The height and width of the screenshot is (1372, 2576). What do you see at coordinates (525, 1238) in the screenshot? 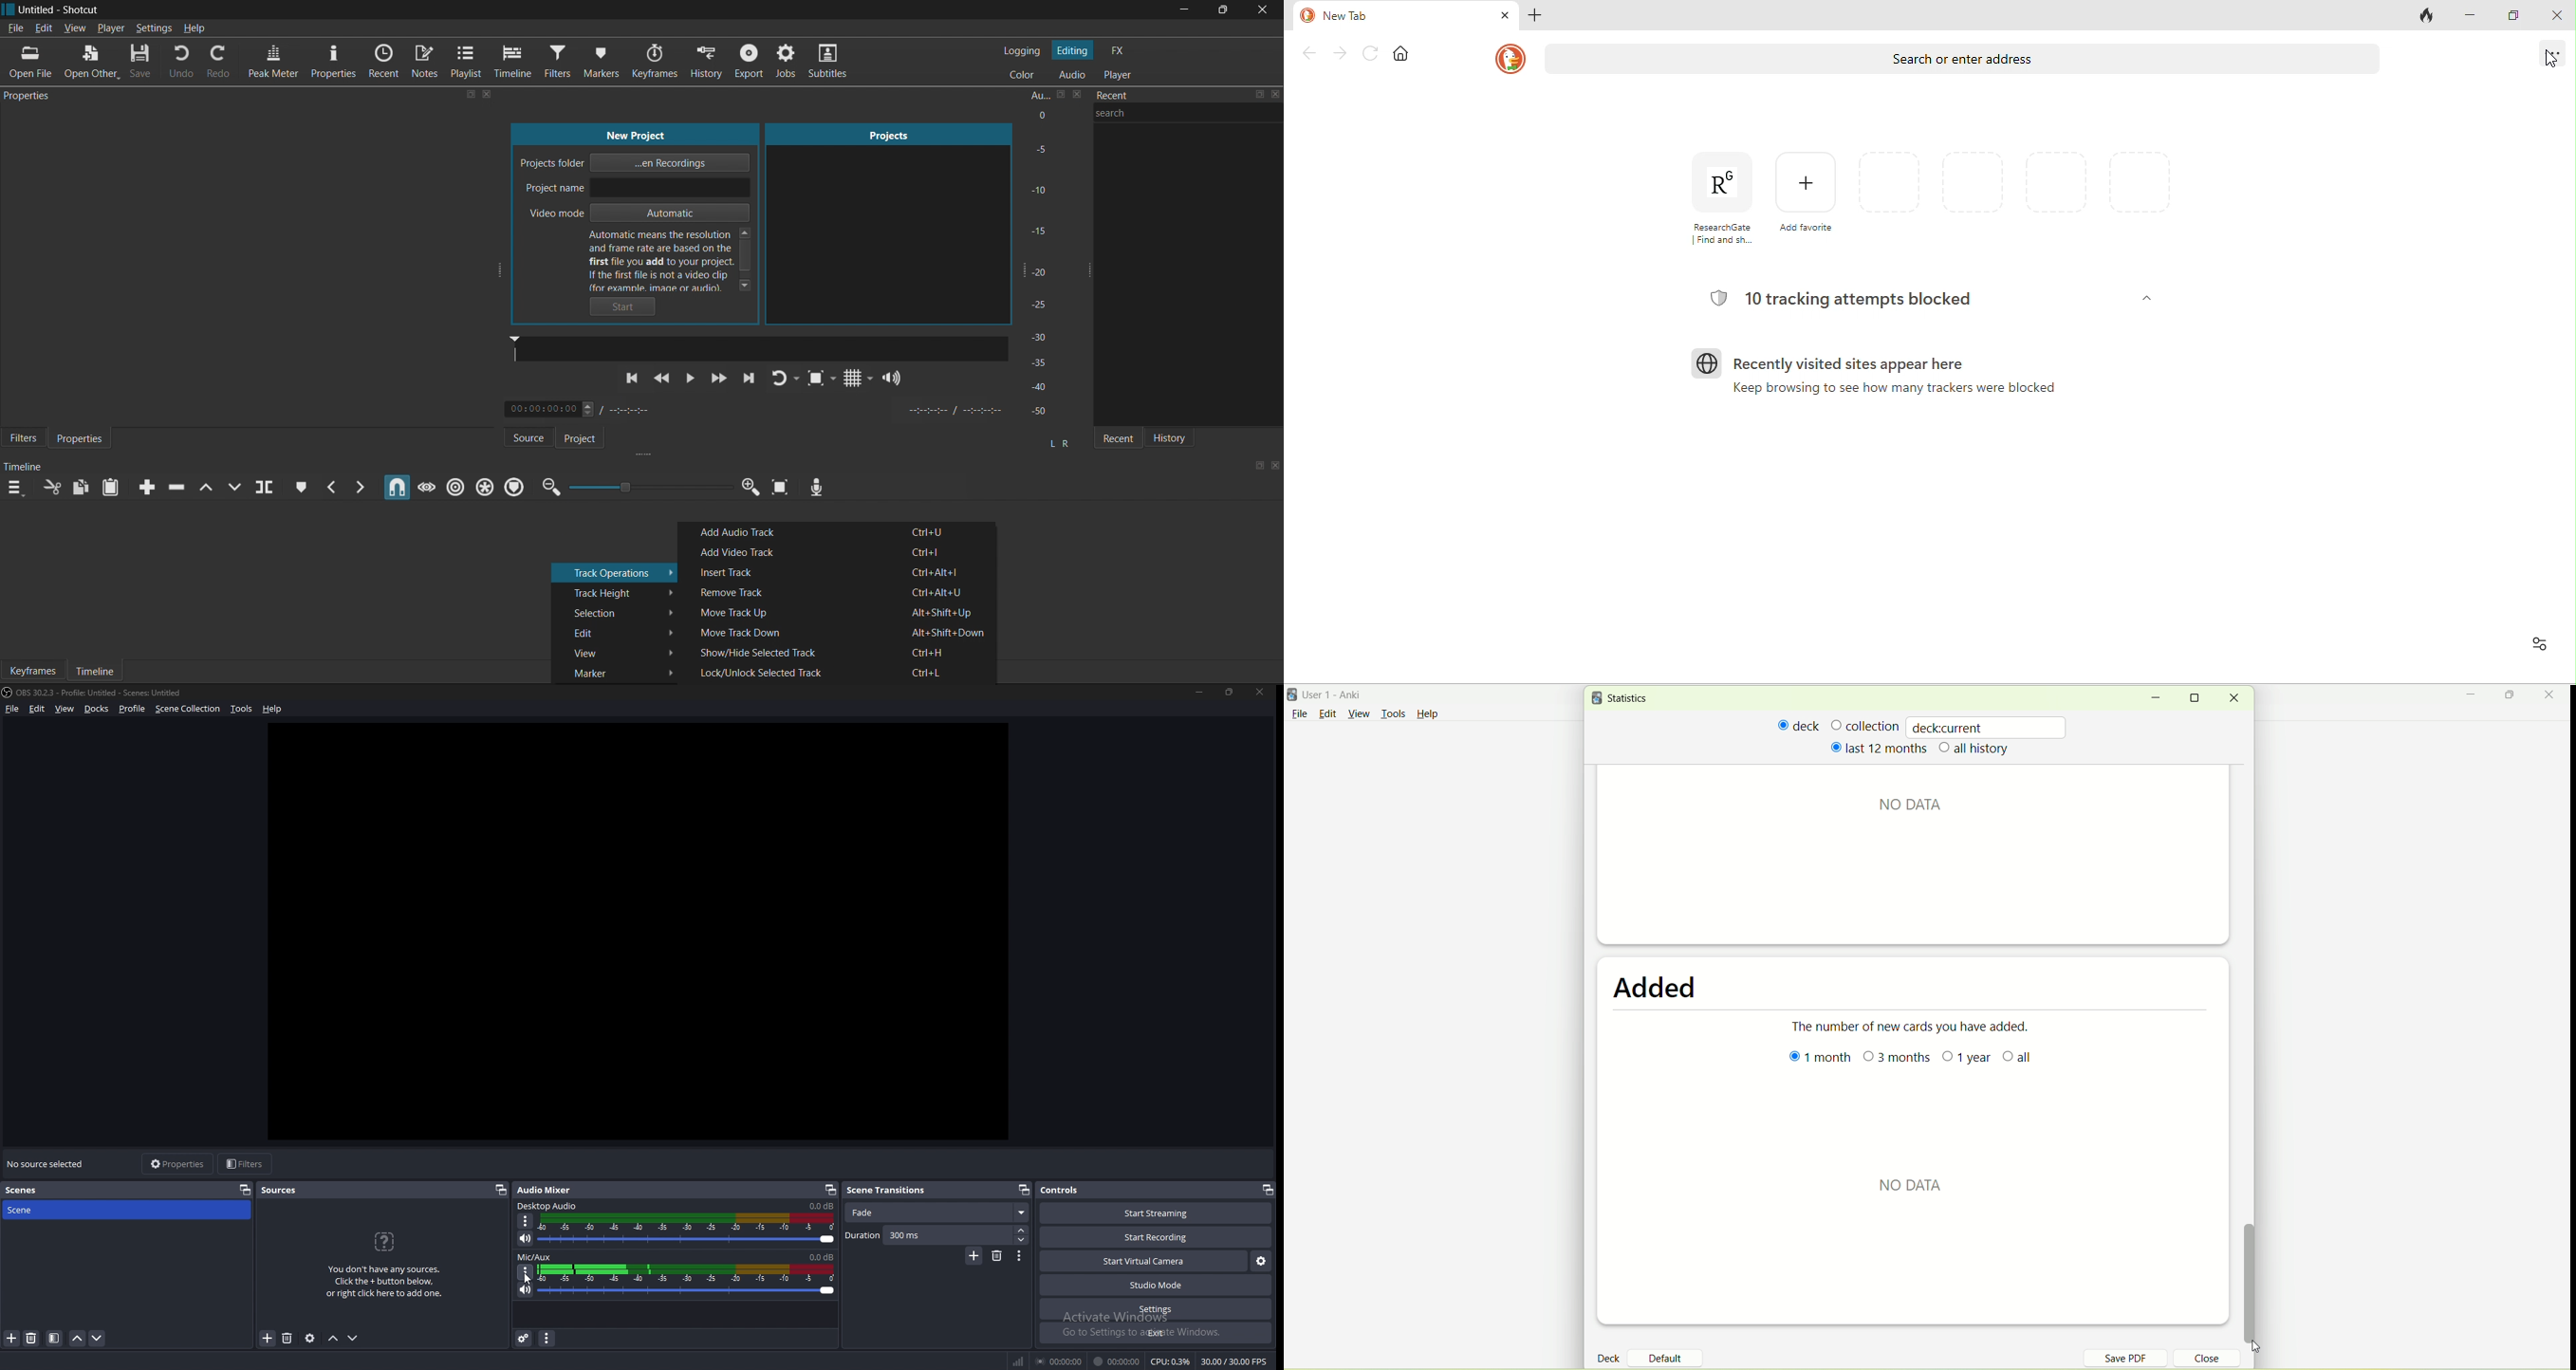
I see `desktop audio` at bounding box center [525, 1238].